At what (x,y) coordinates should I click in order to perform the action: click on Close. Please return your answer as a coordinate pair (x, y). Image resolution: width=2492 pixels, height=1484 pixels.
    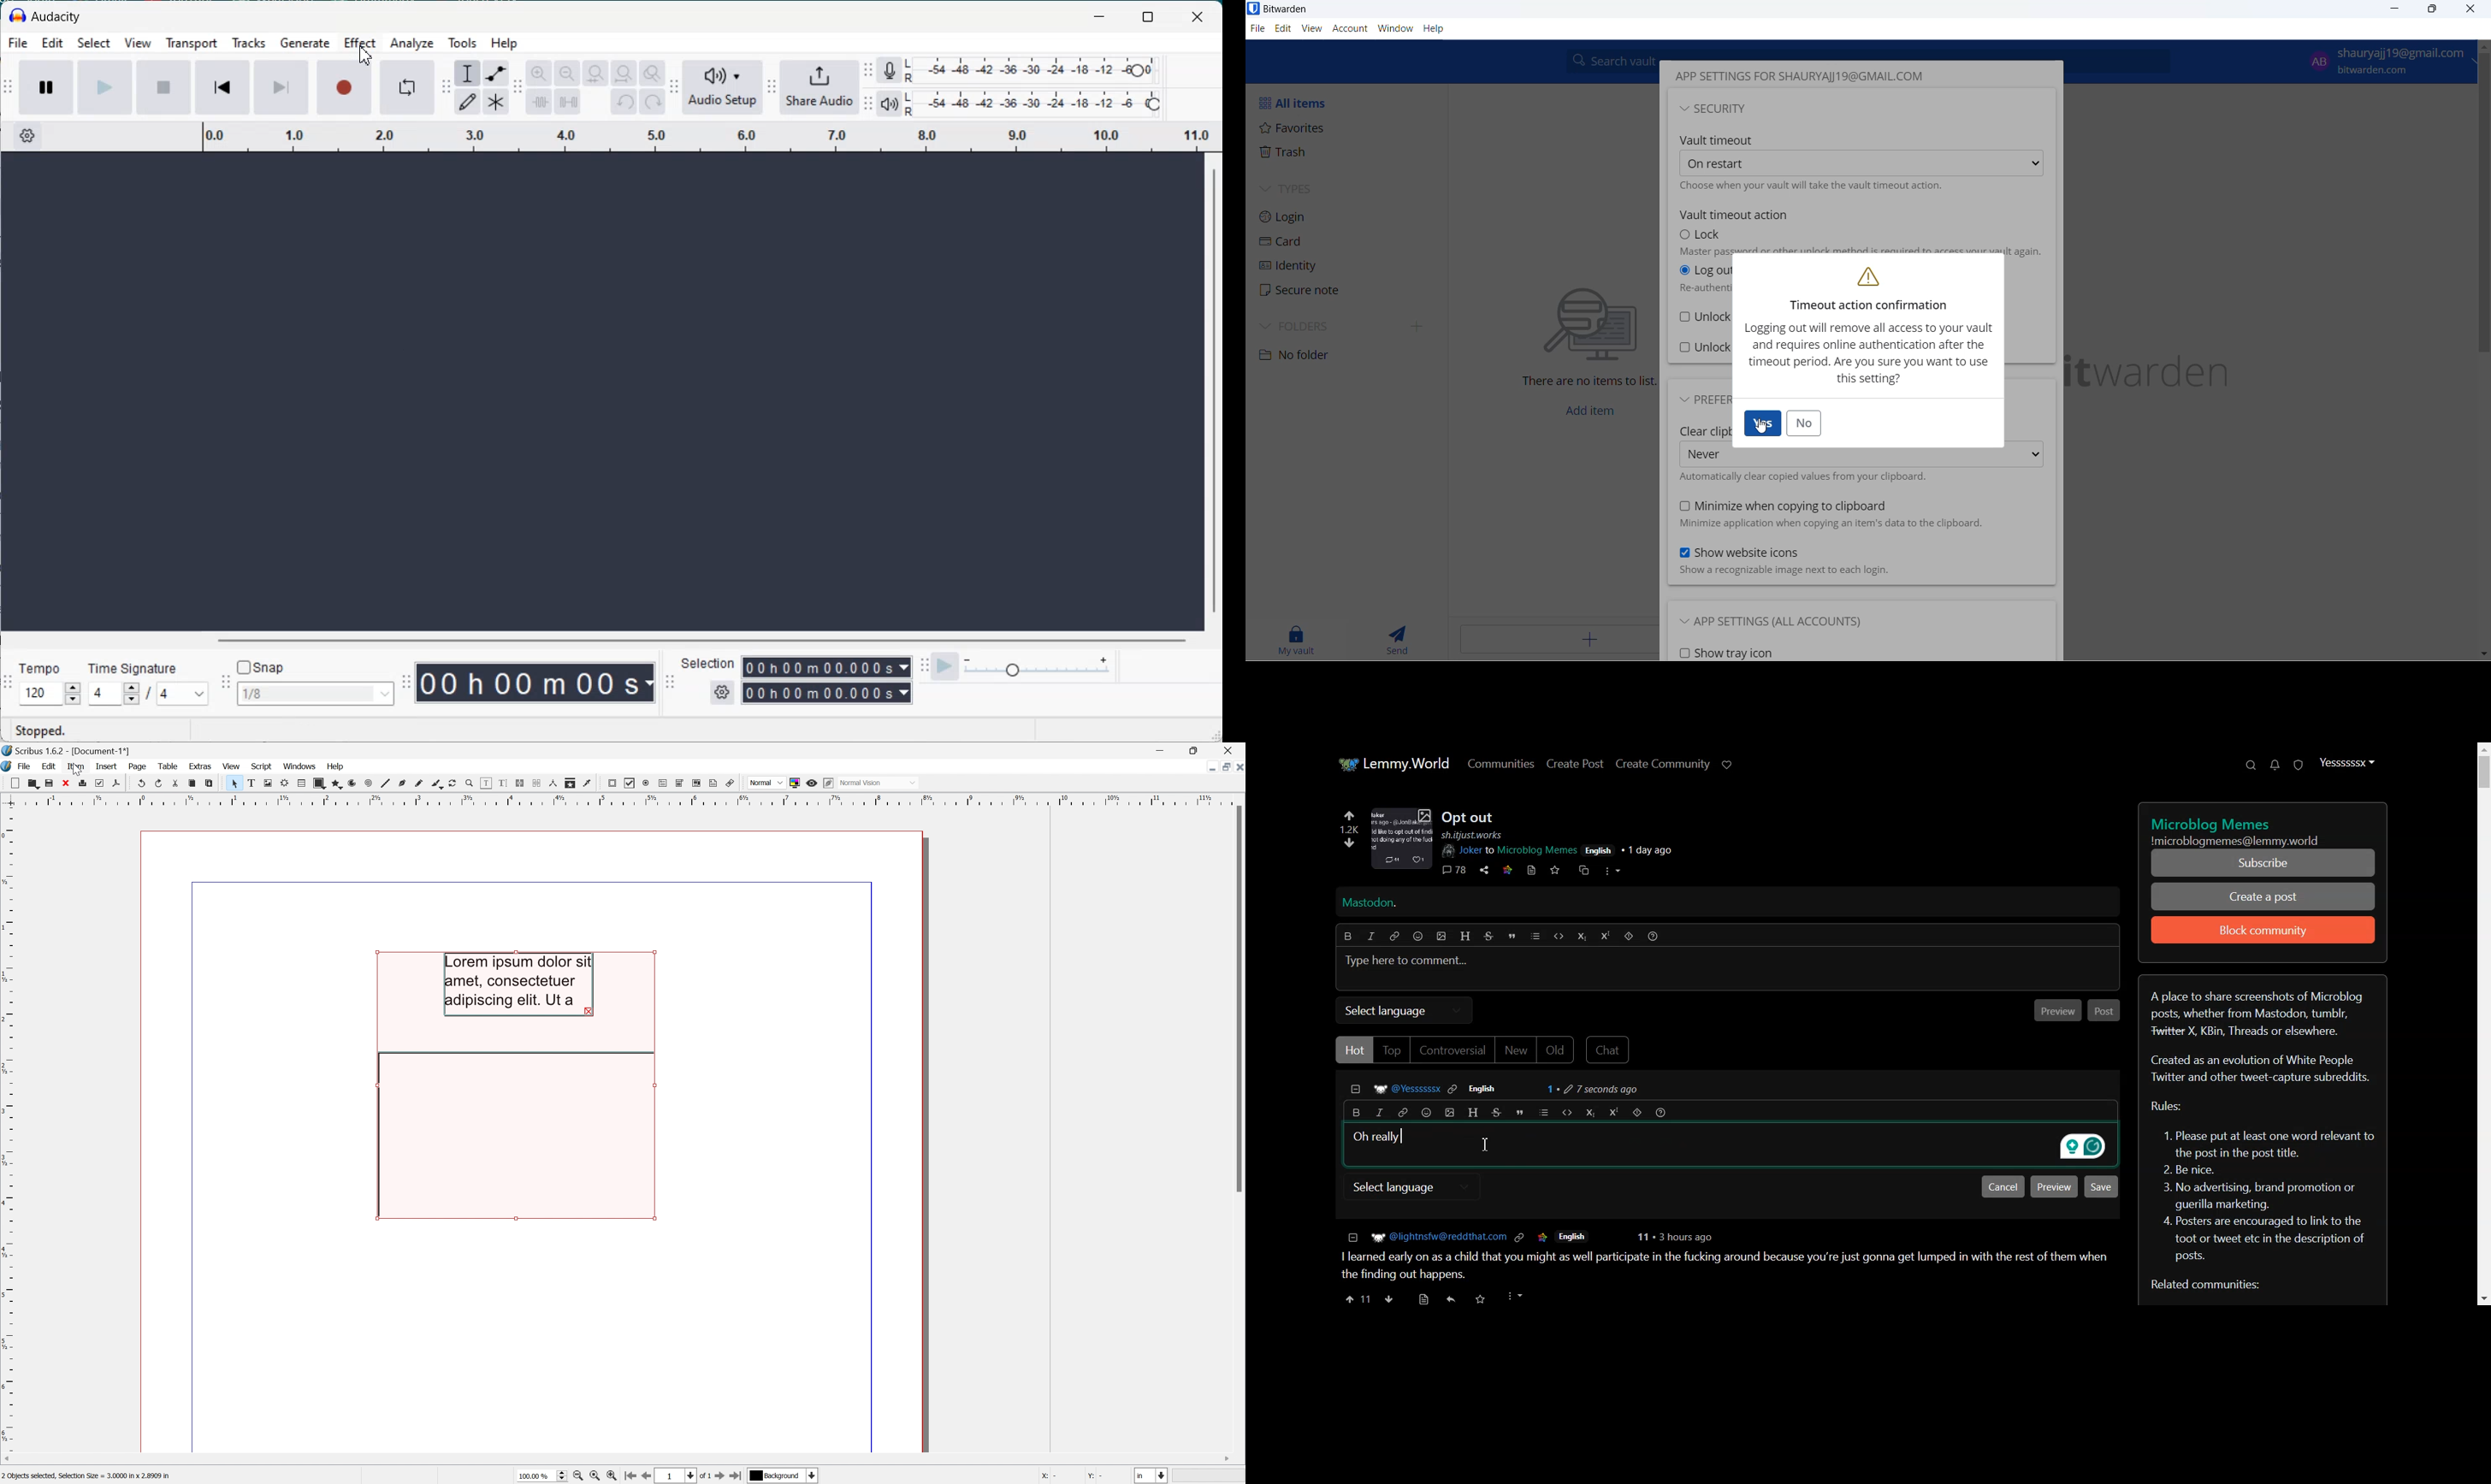
    Looking at the image, I should click on (1199, 16).